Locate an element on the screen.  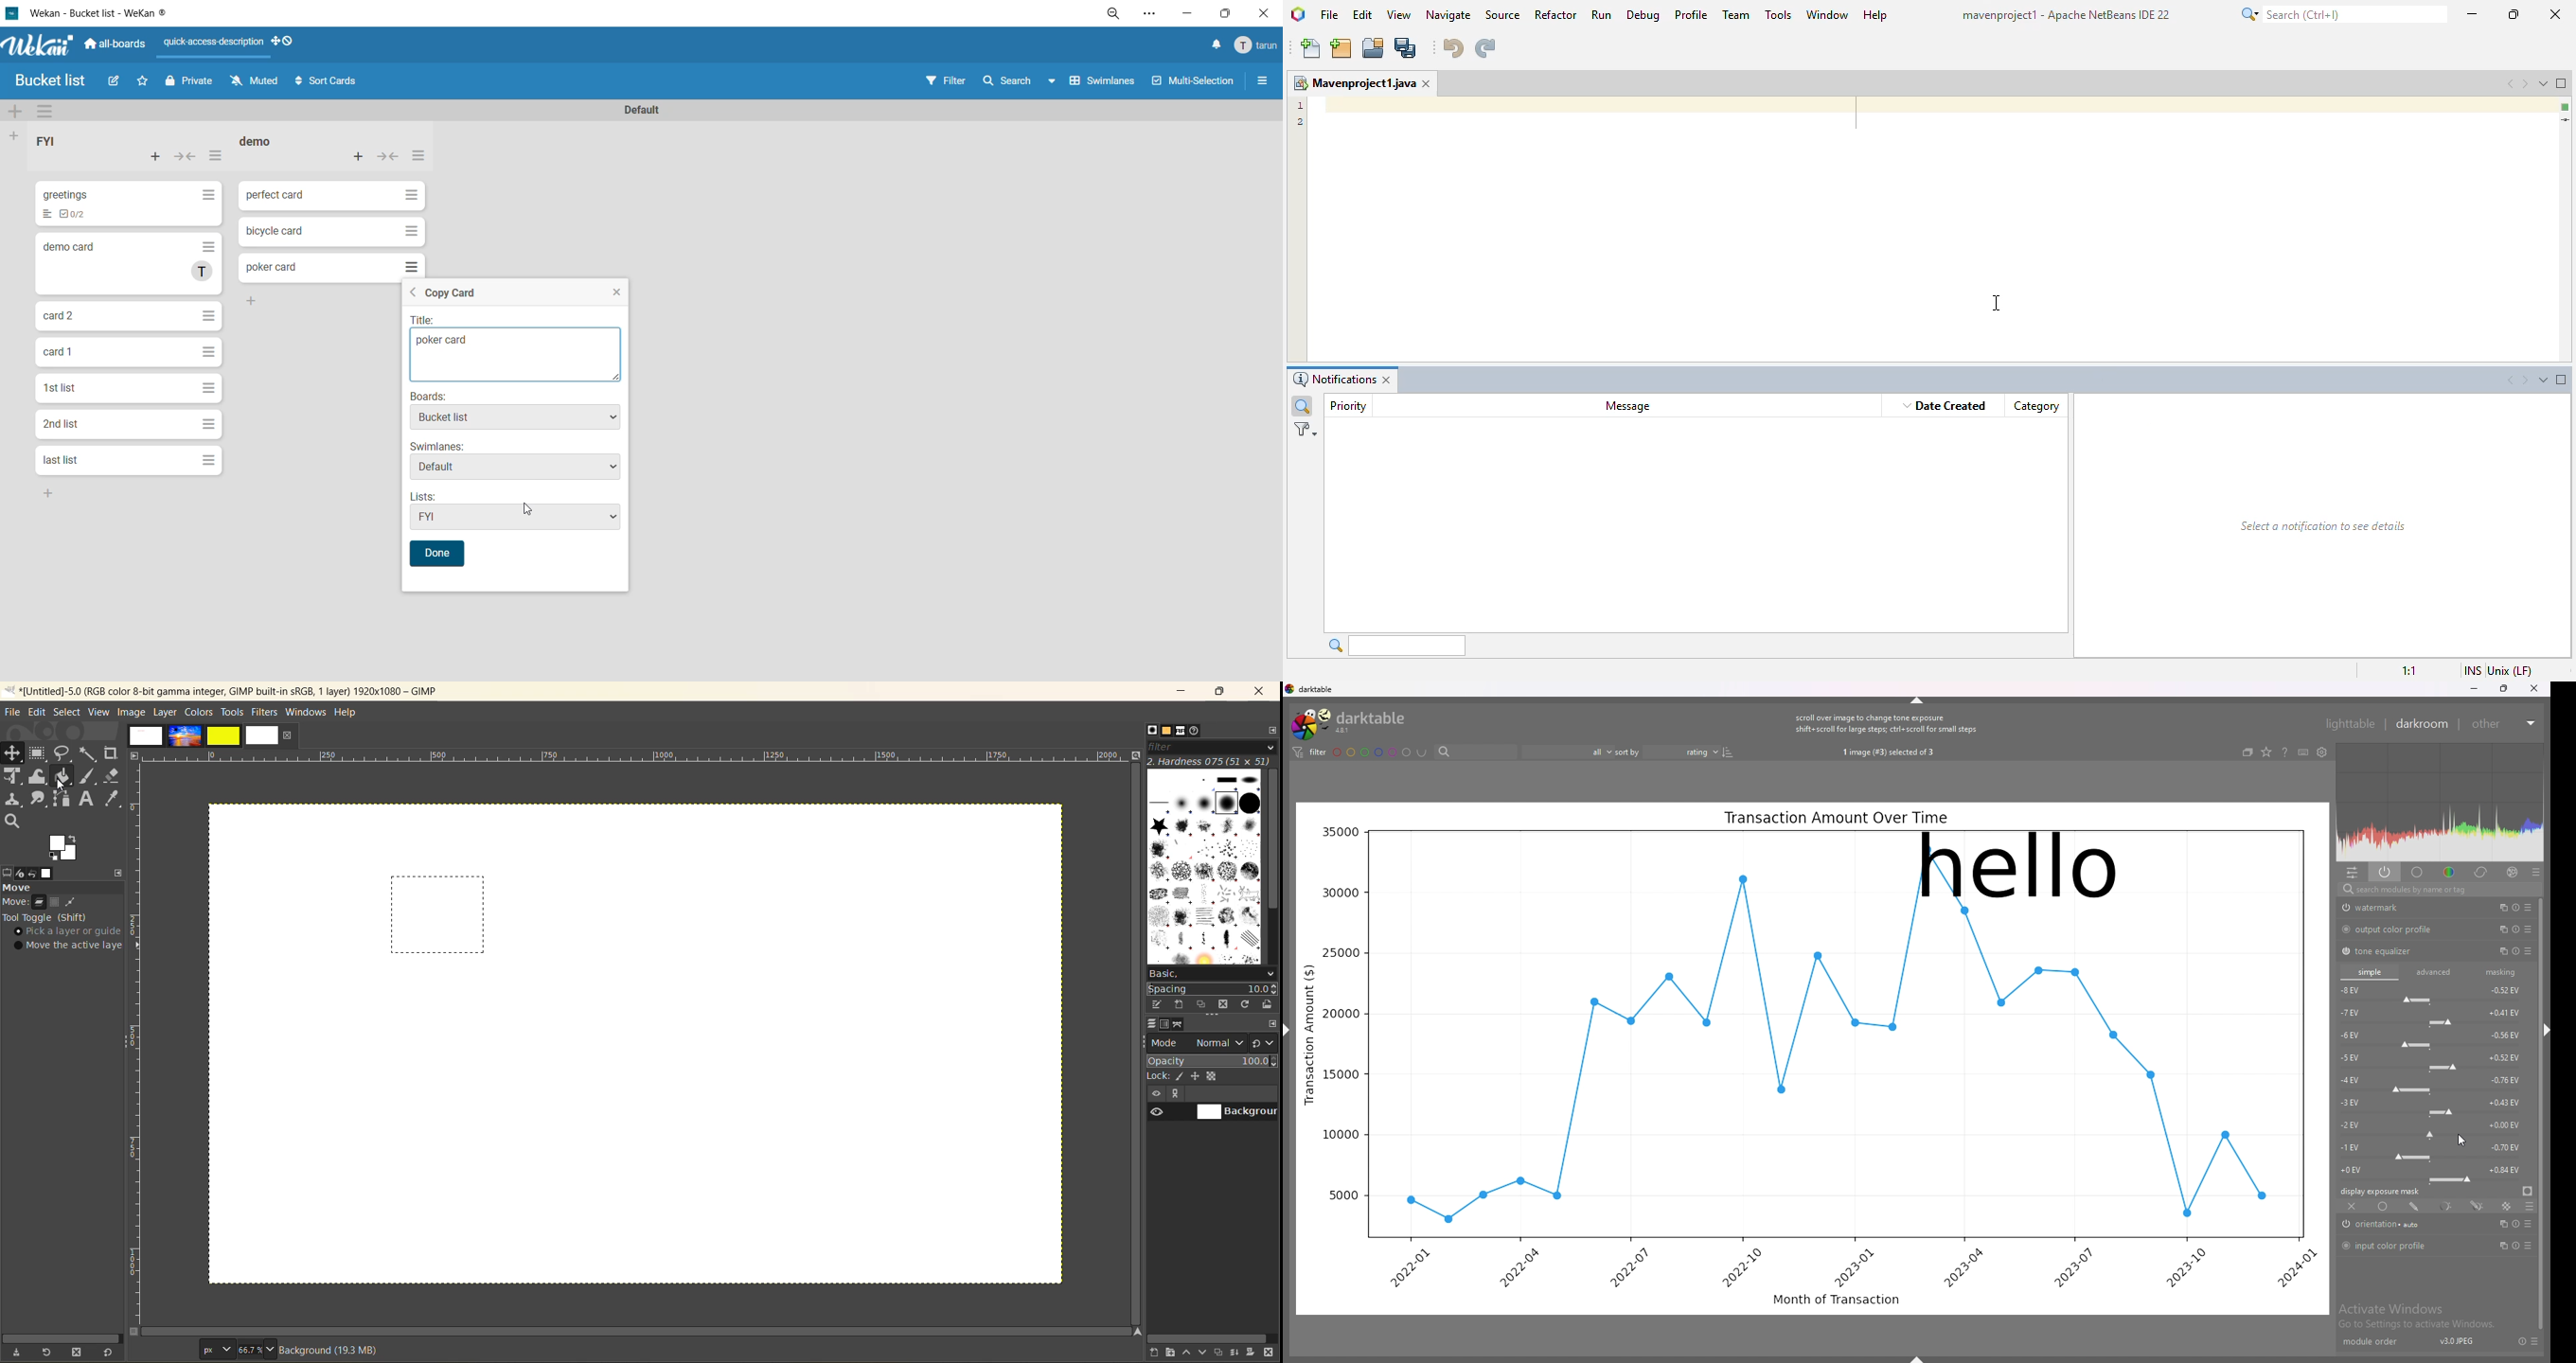
tool taggle is located at coordinates (61, 934).